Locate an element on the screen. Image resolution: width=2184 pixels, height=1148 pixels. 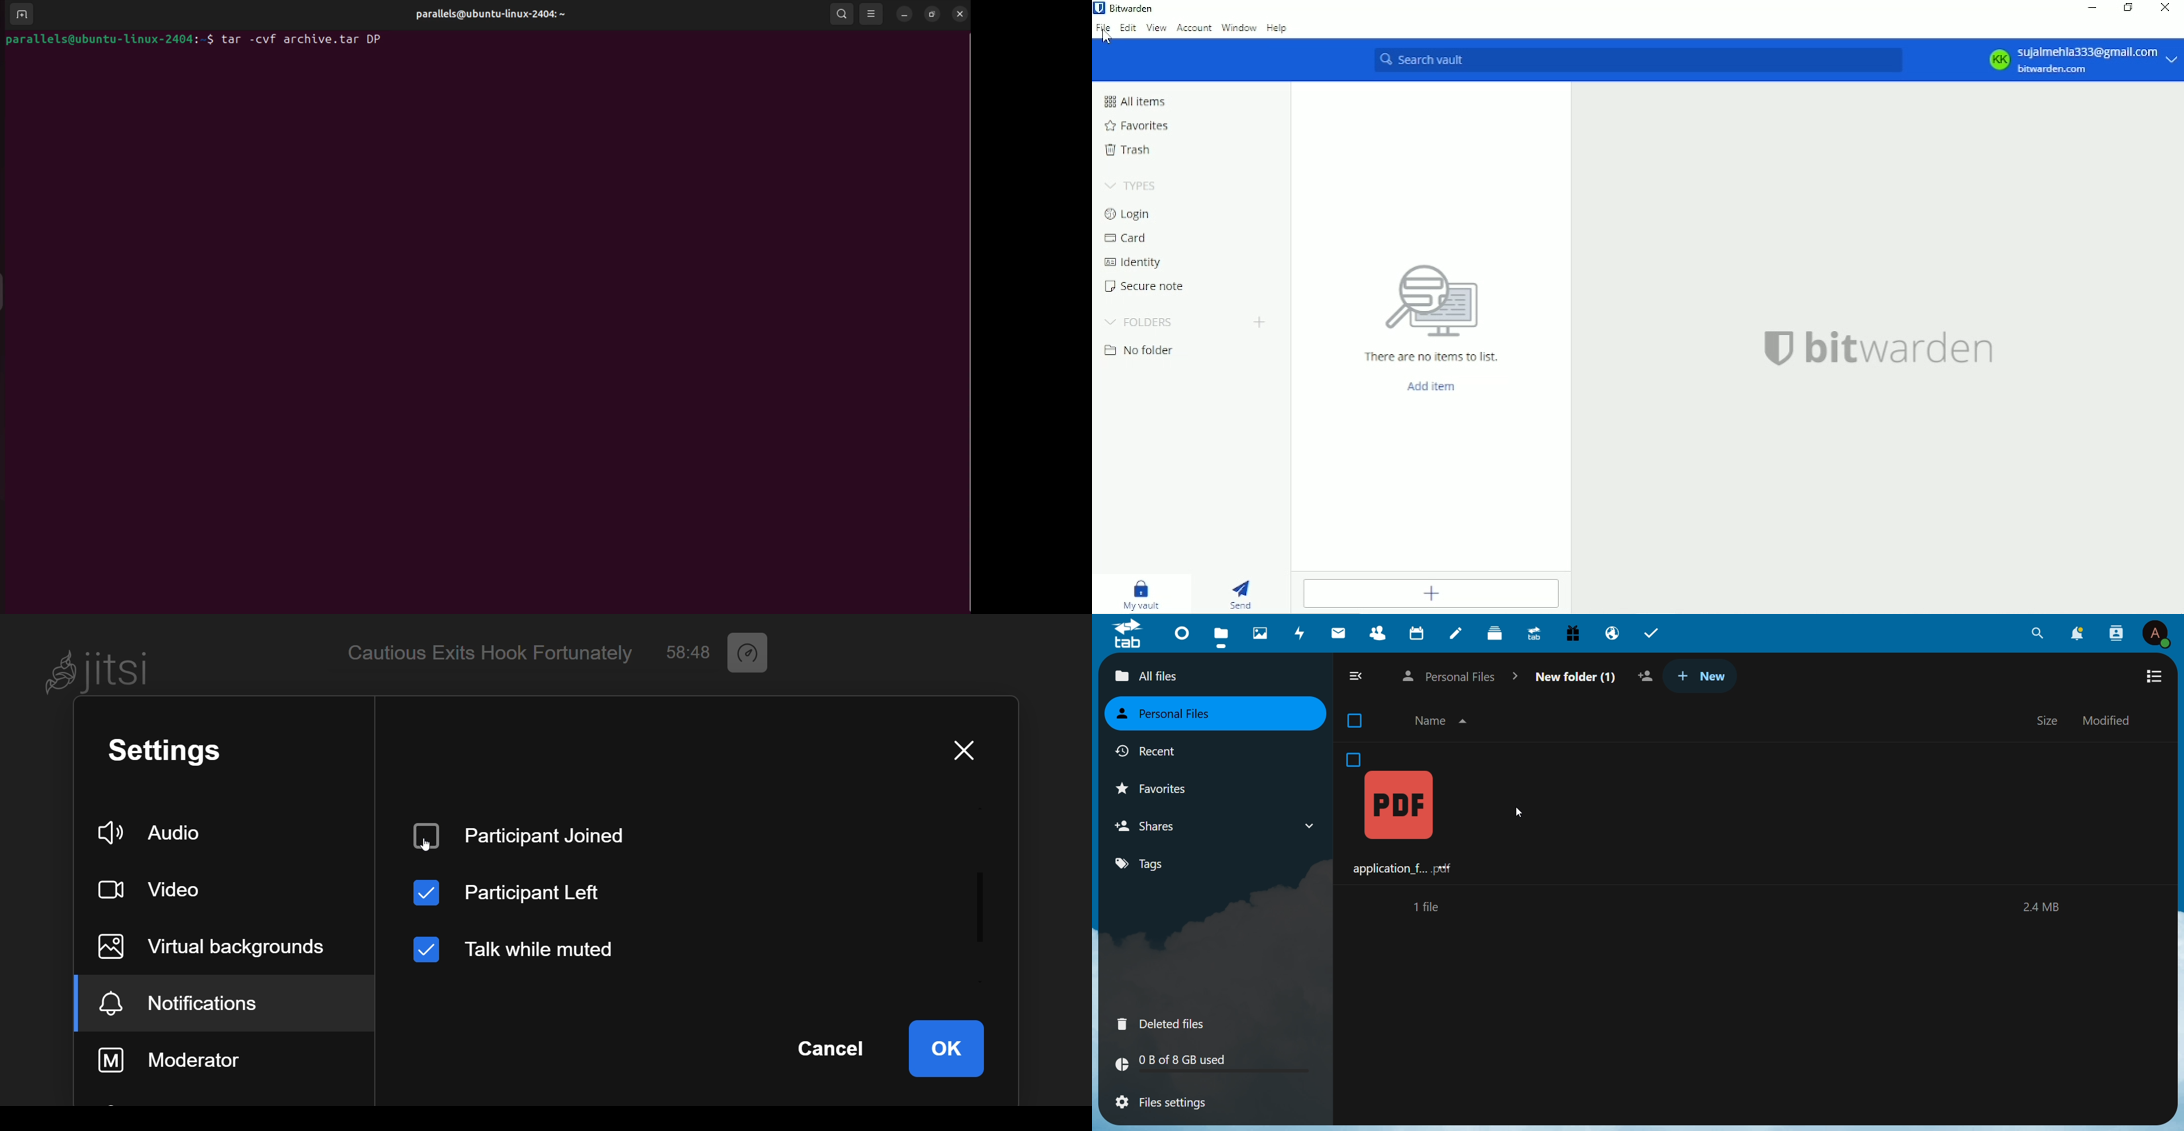
Cautious Exits Hook Fortunately is located at coordinates (491, 654).